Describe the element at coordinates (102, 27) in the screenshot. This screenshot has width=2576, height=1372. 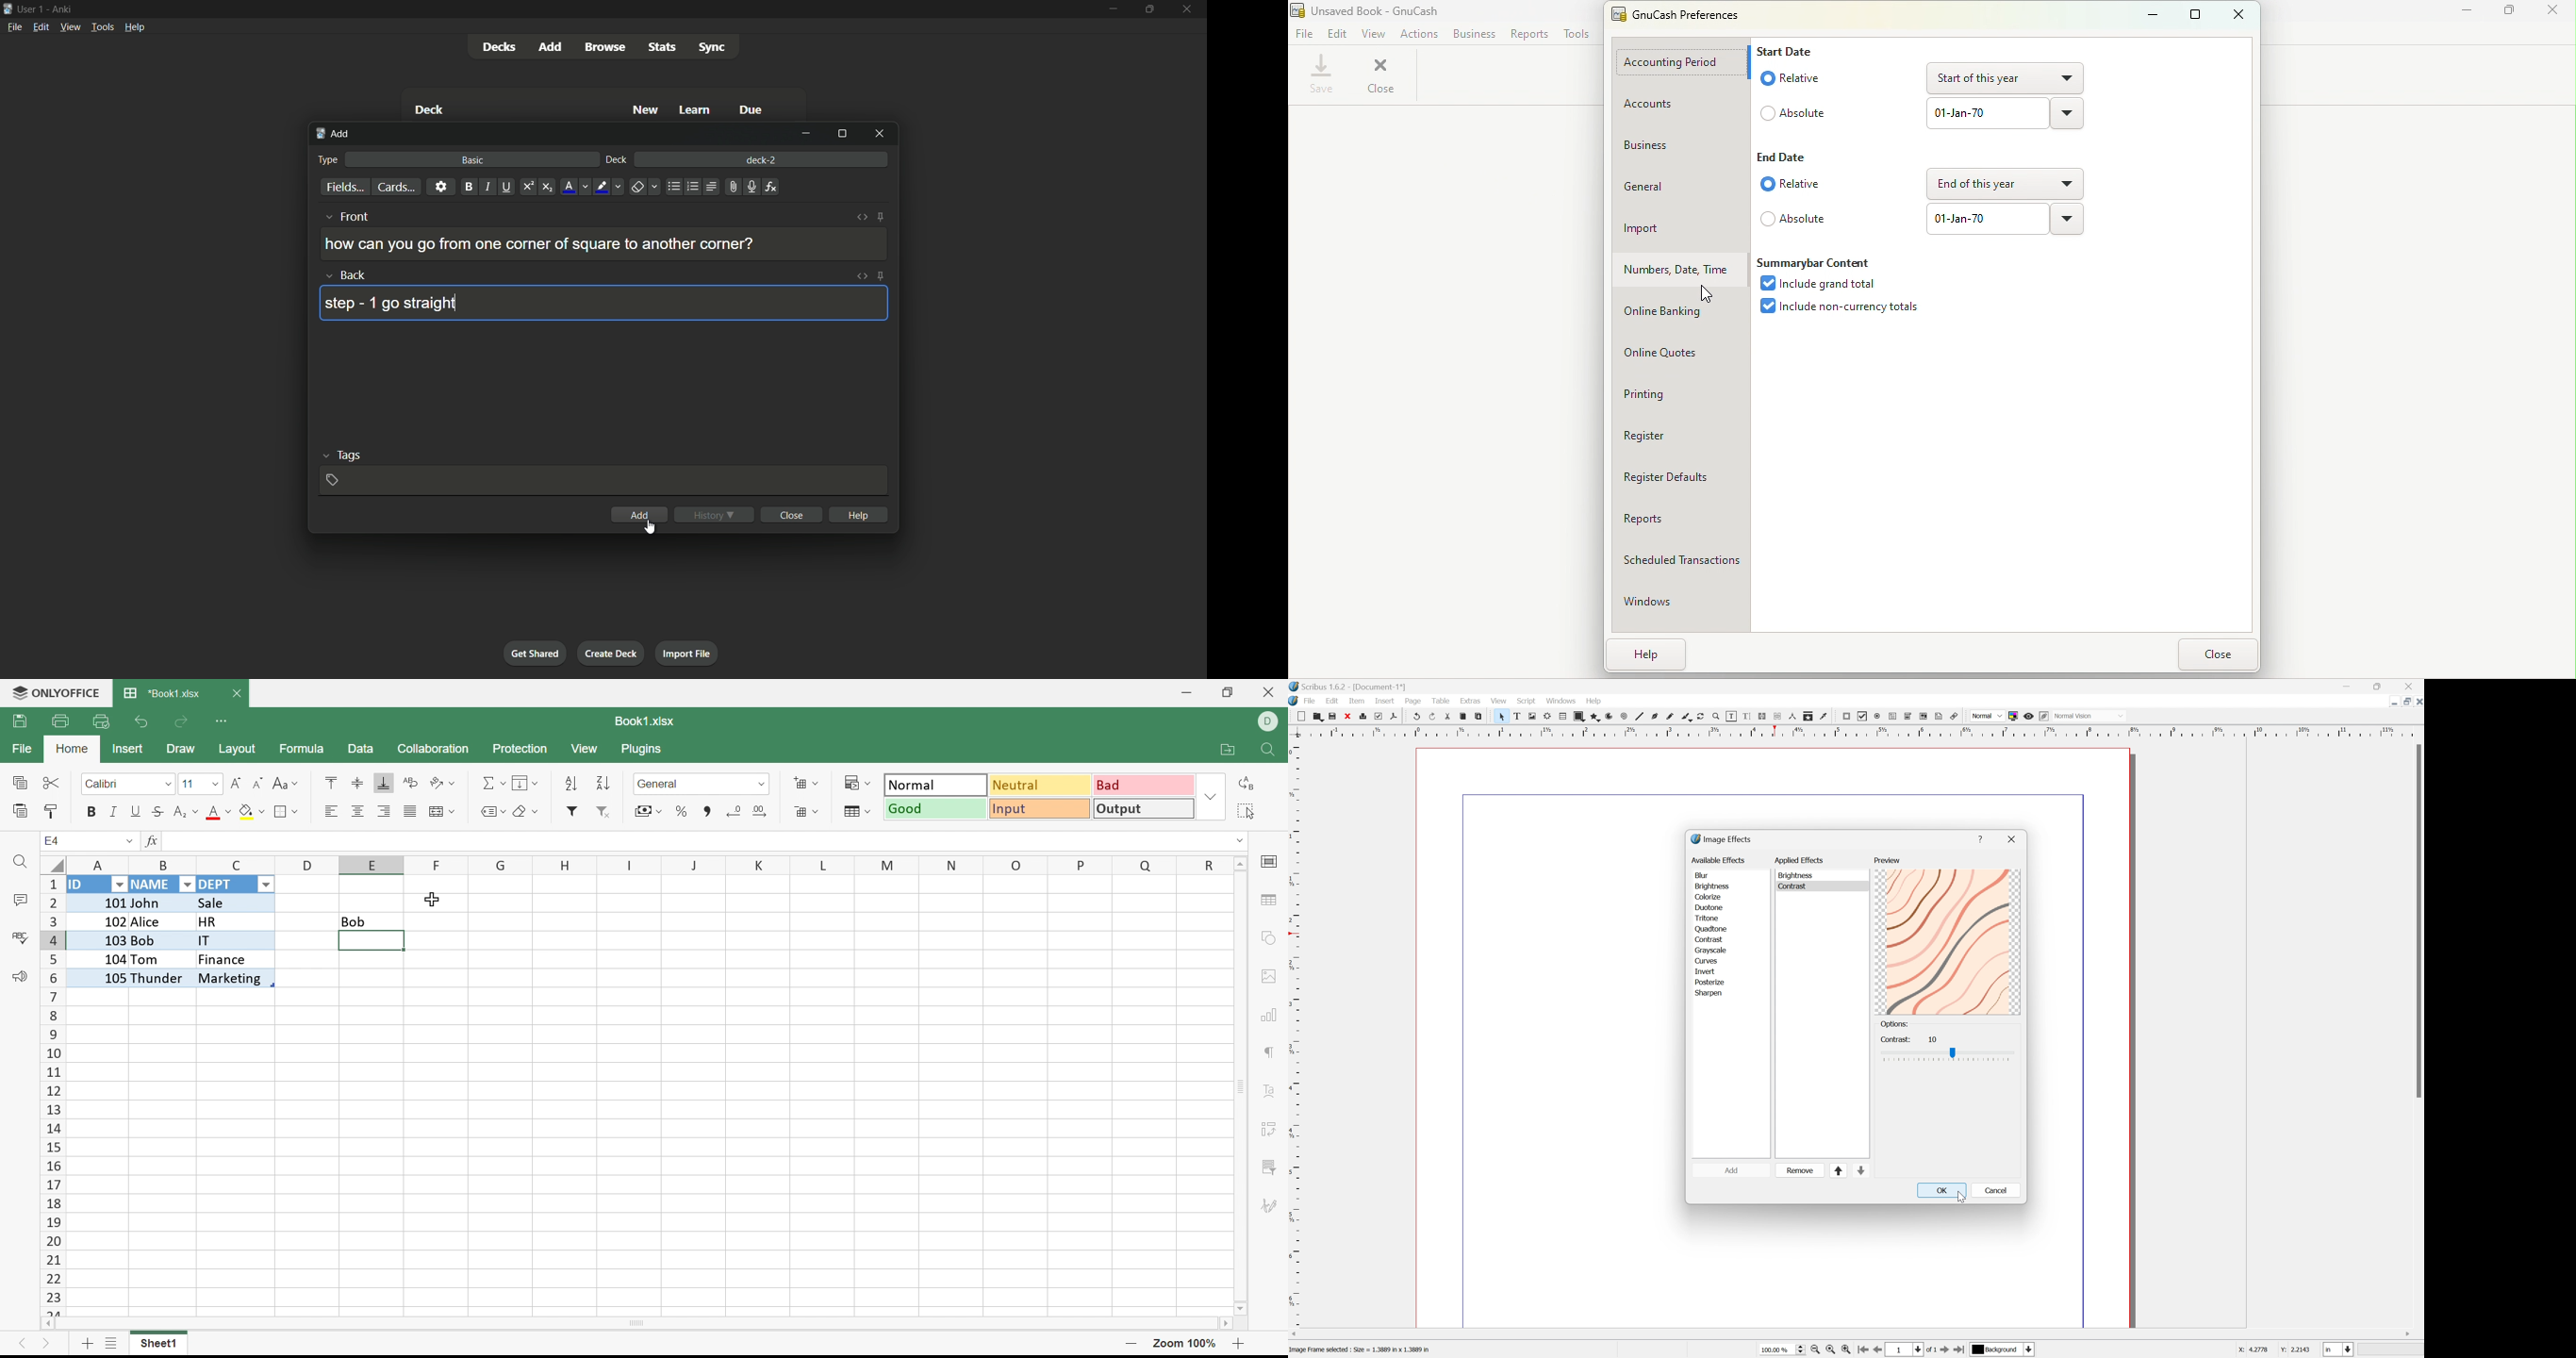
I see `tools menu` at that location.